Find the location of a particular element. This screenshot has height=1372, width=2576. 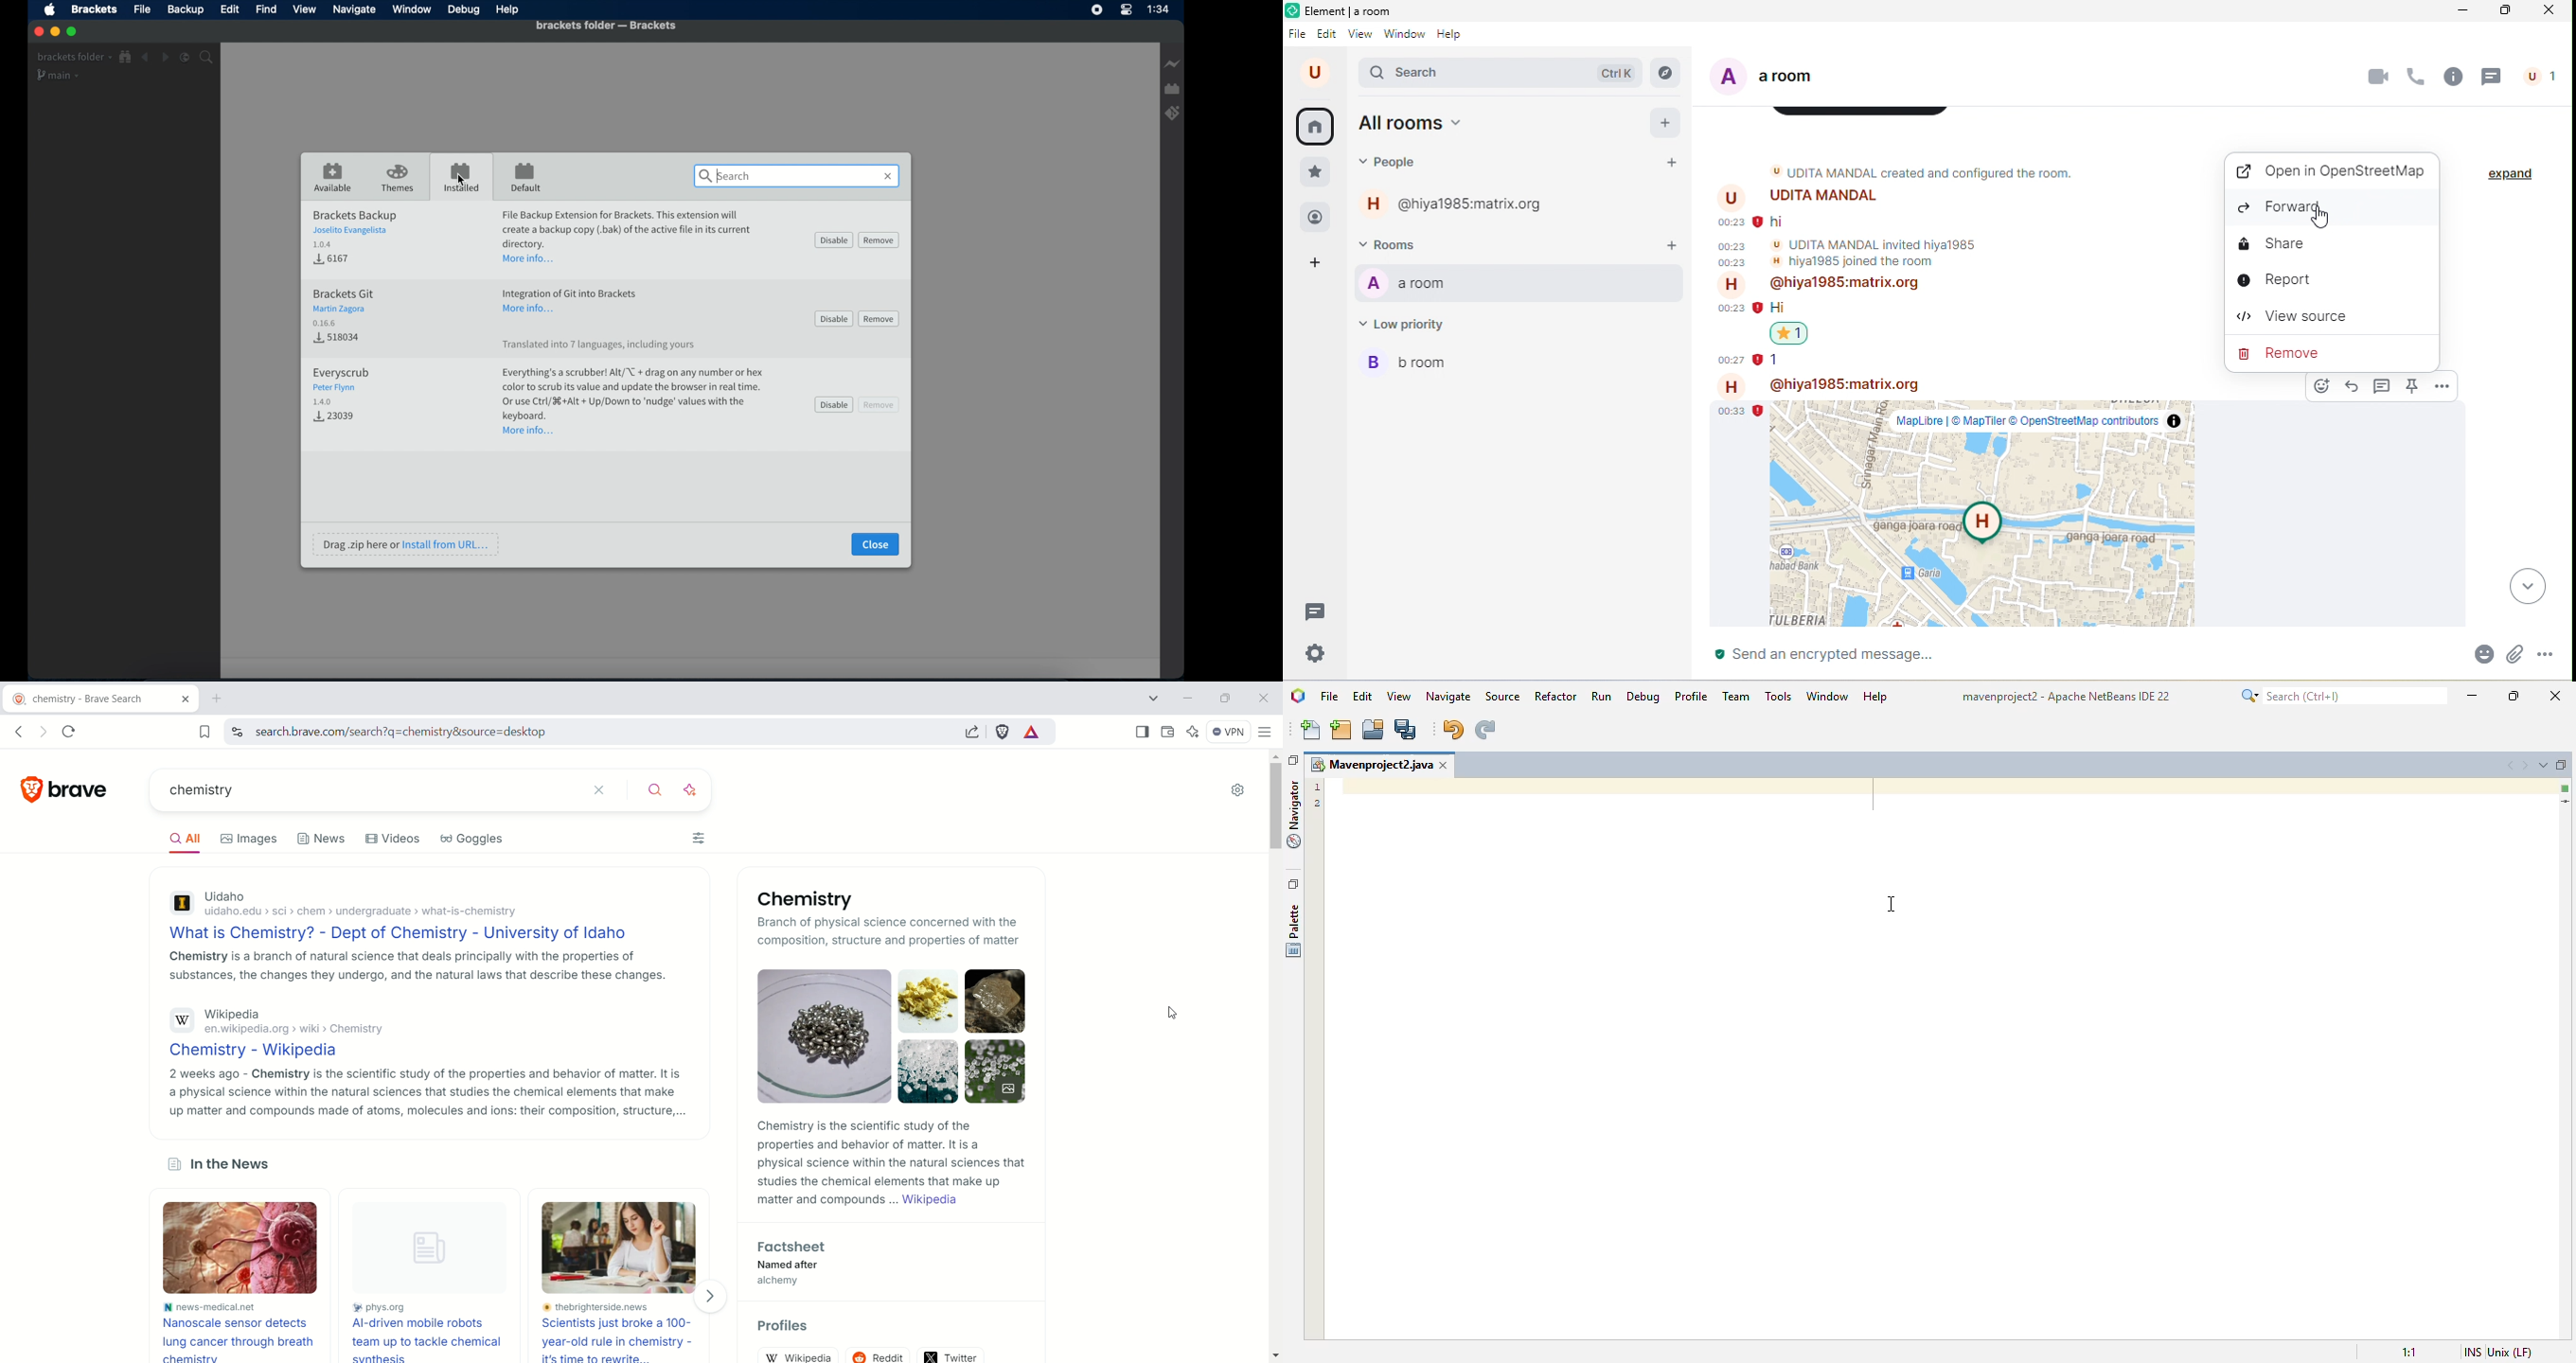

source is located at coordinates (1501, 696).